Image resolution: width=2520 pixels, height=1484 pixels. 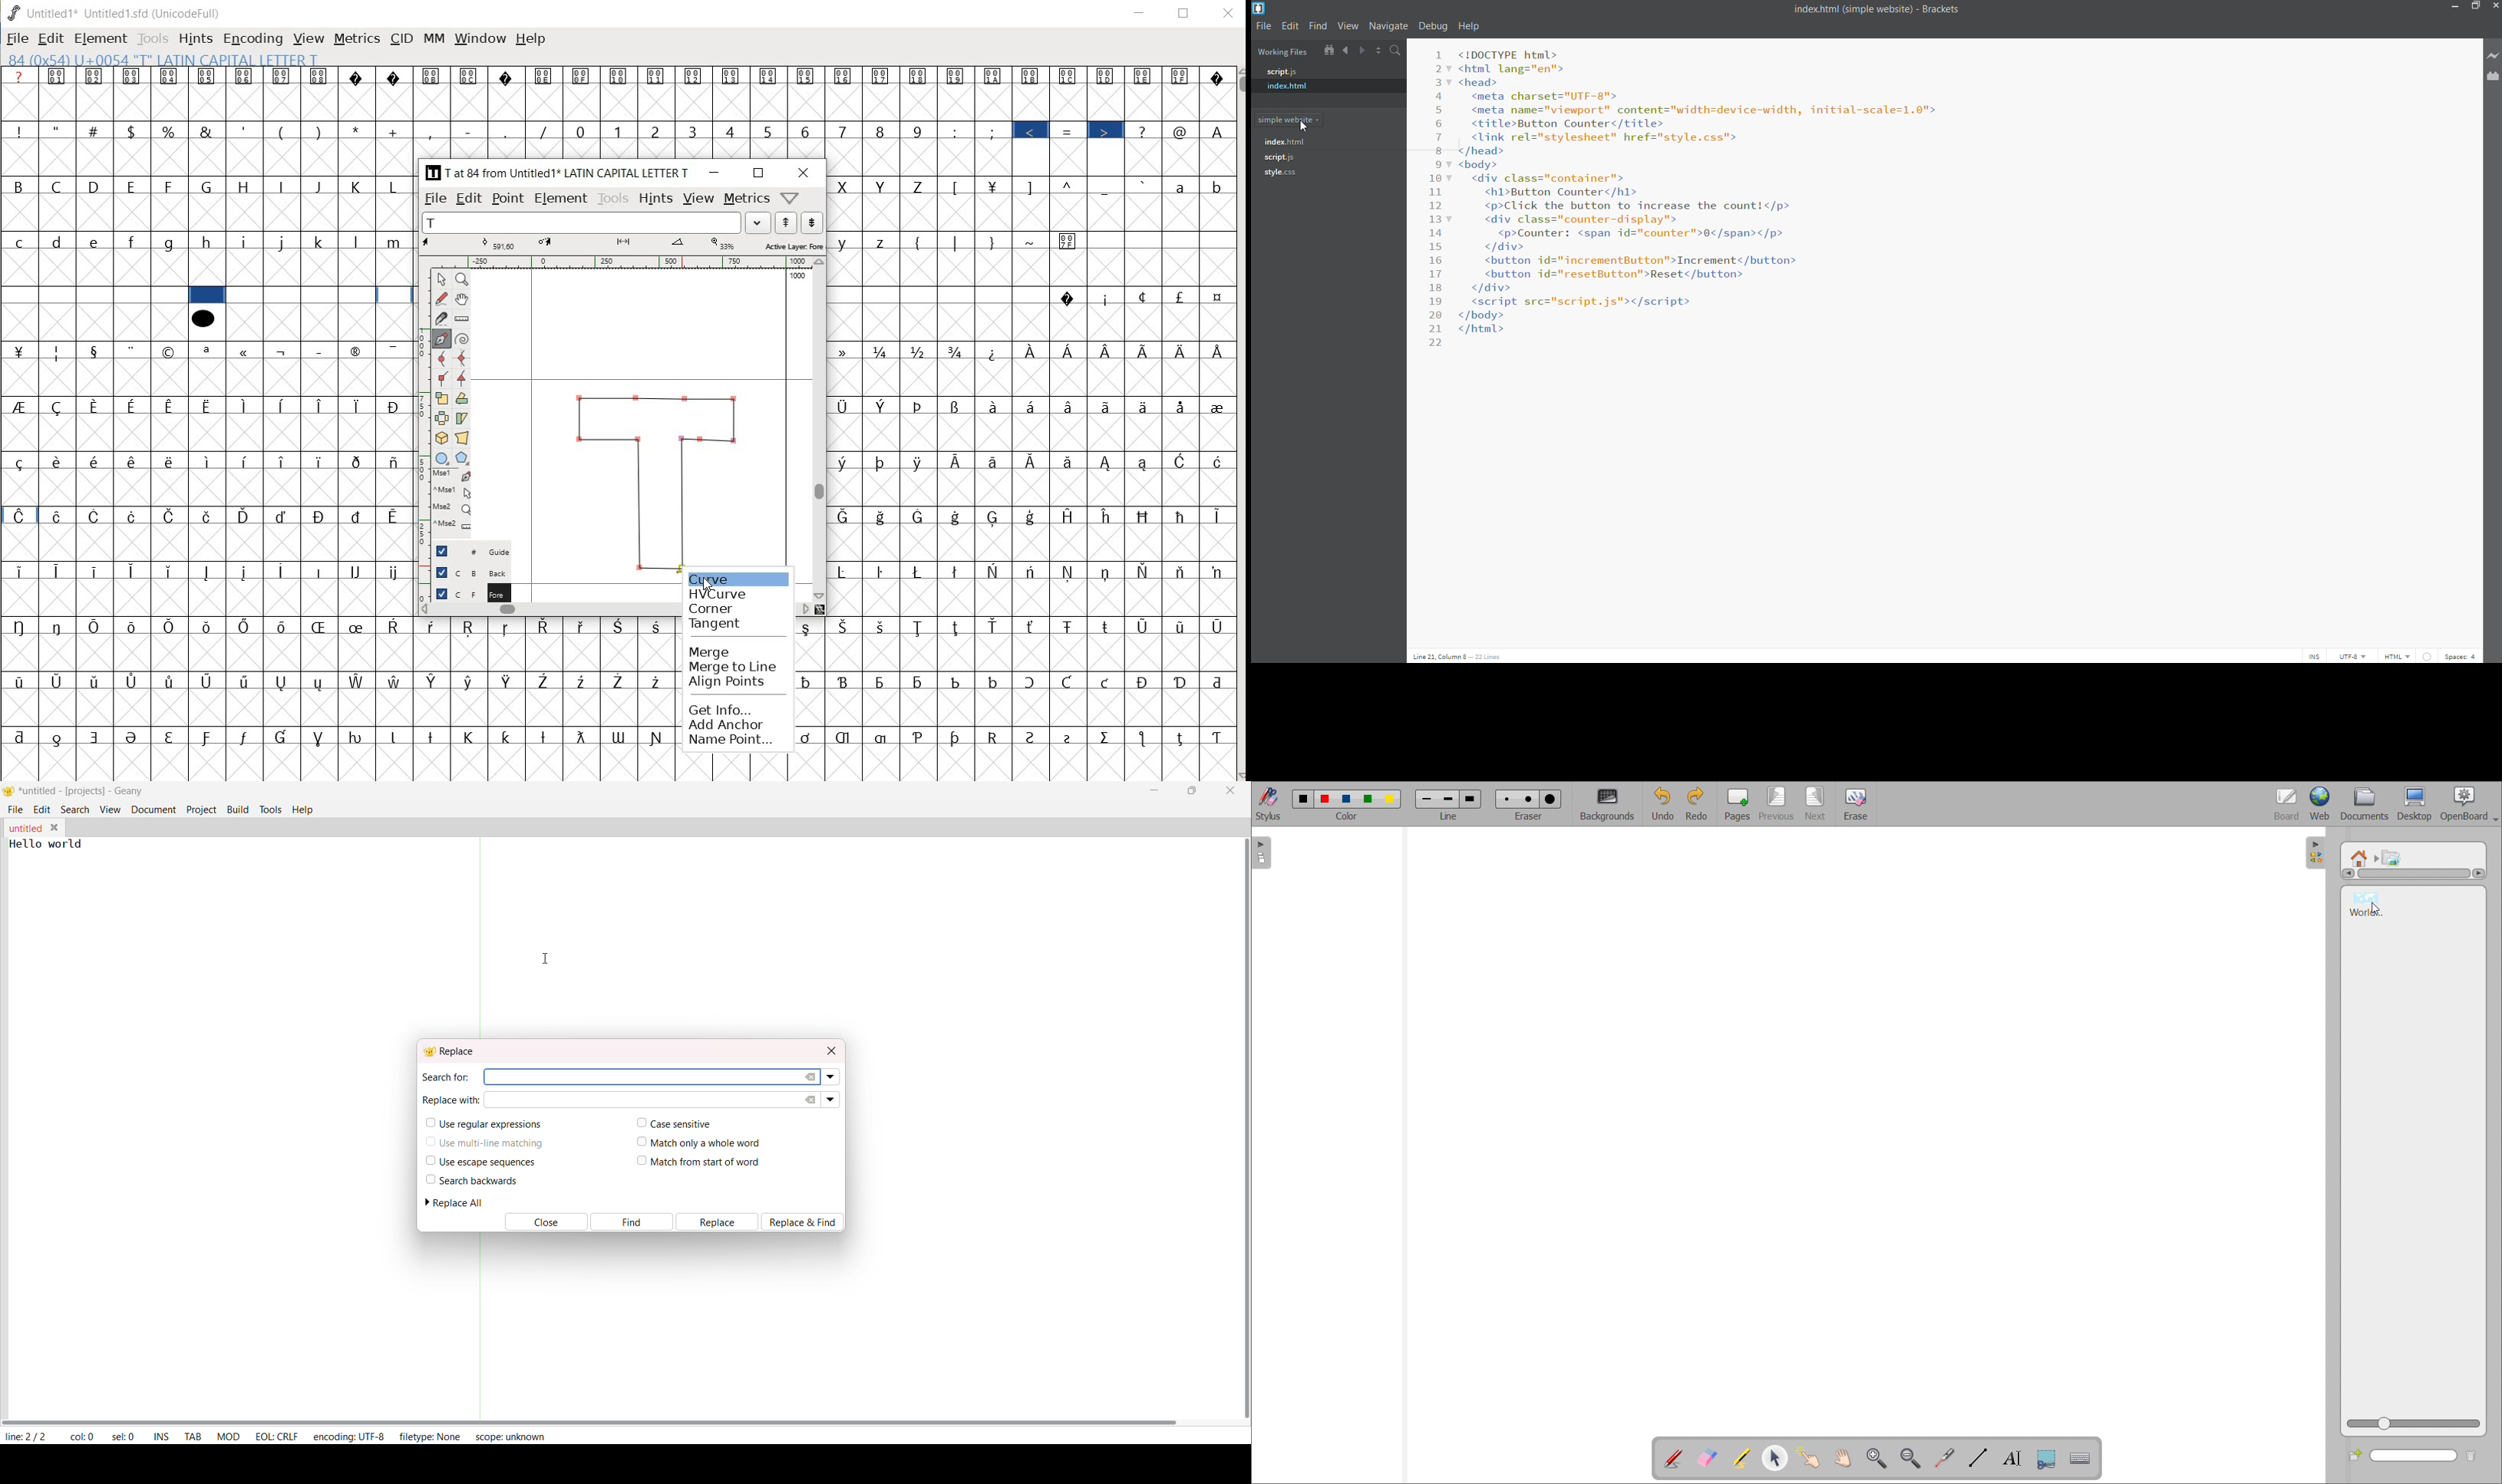 What do you see at coordinates (397, 77) in the screenshot?
I see `Symbol` at bounding box center [397, 77].